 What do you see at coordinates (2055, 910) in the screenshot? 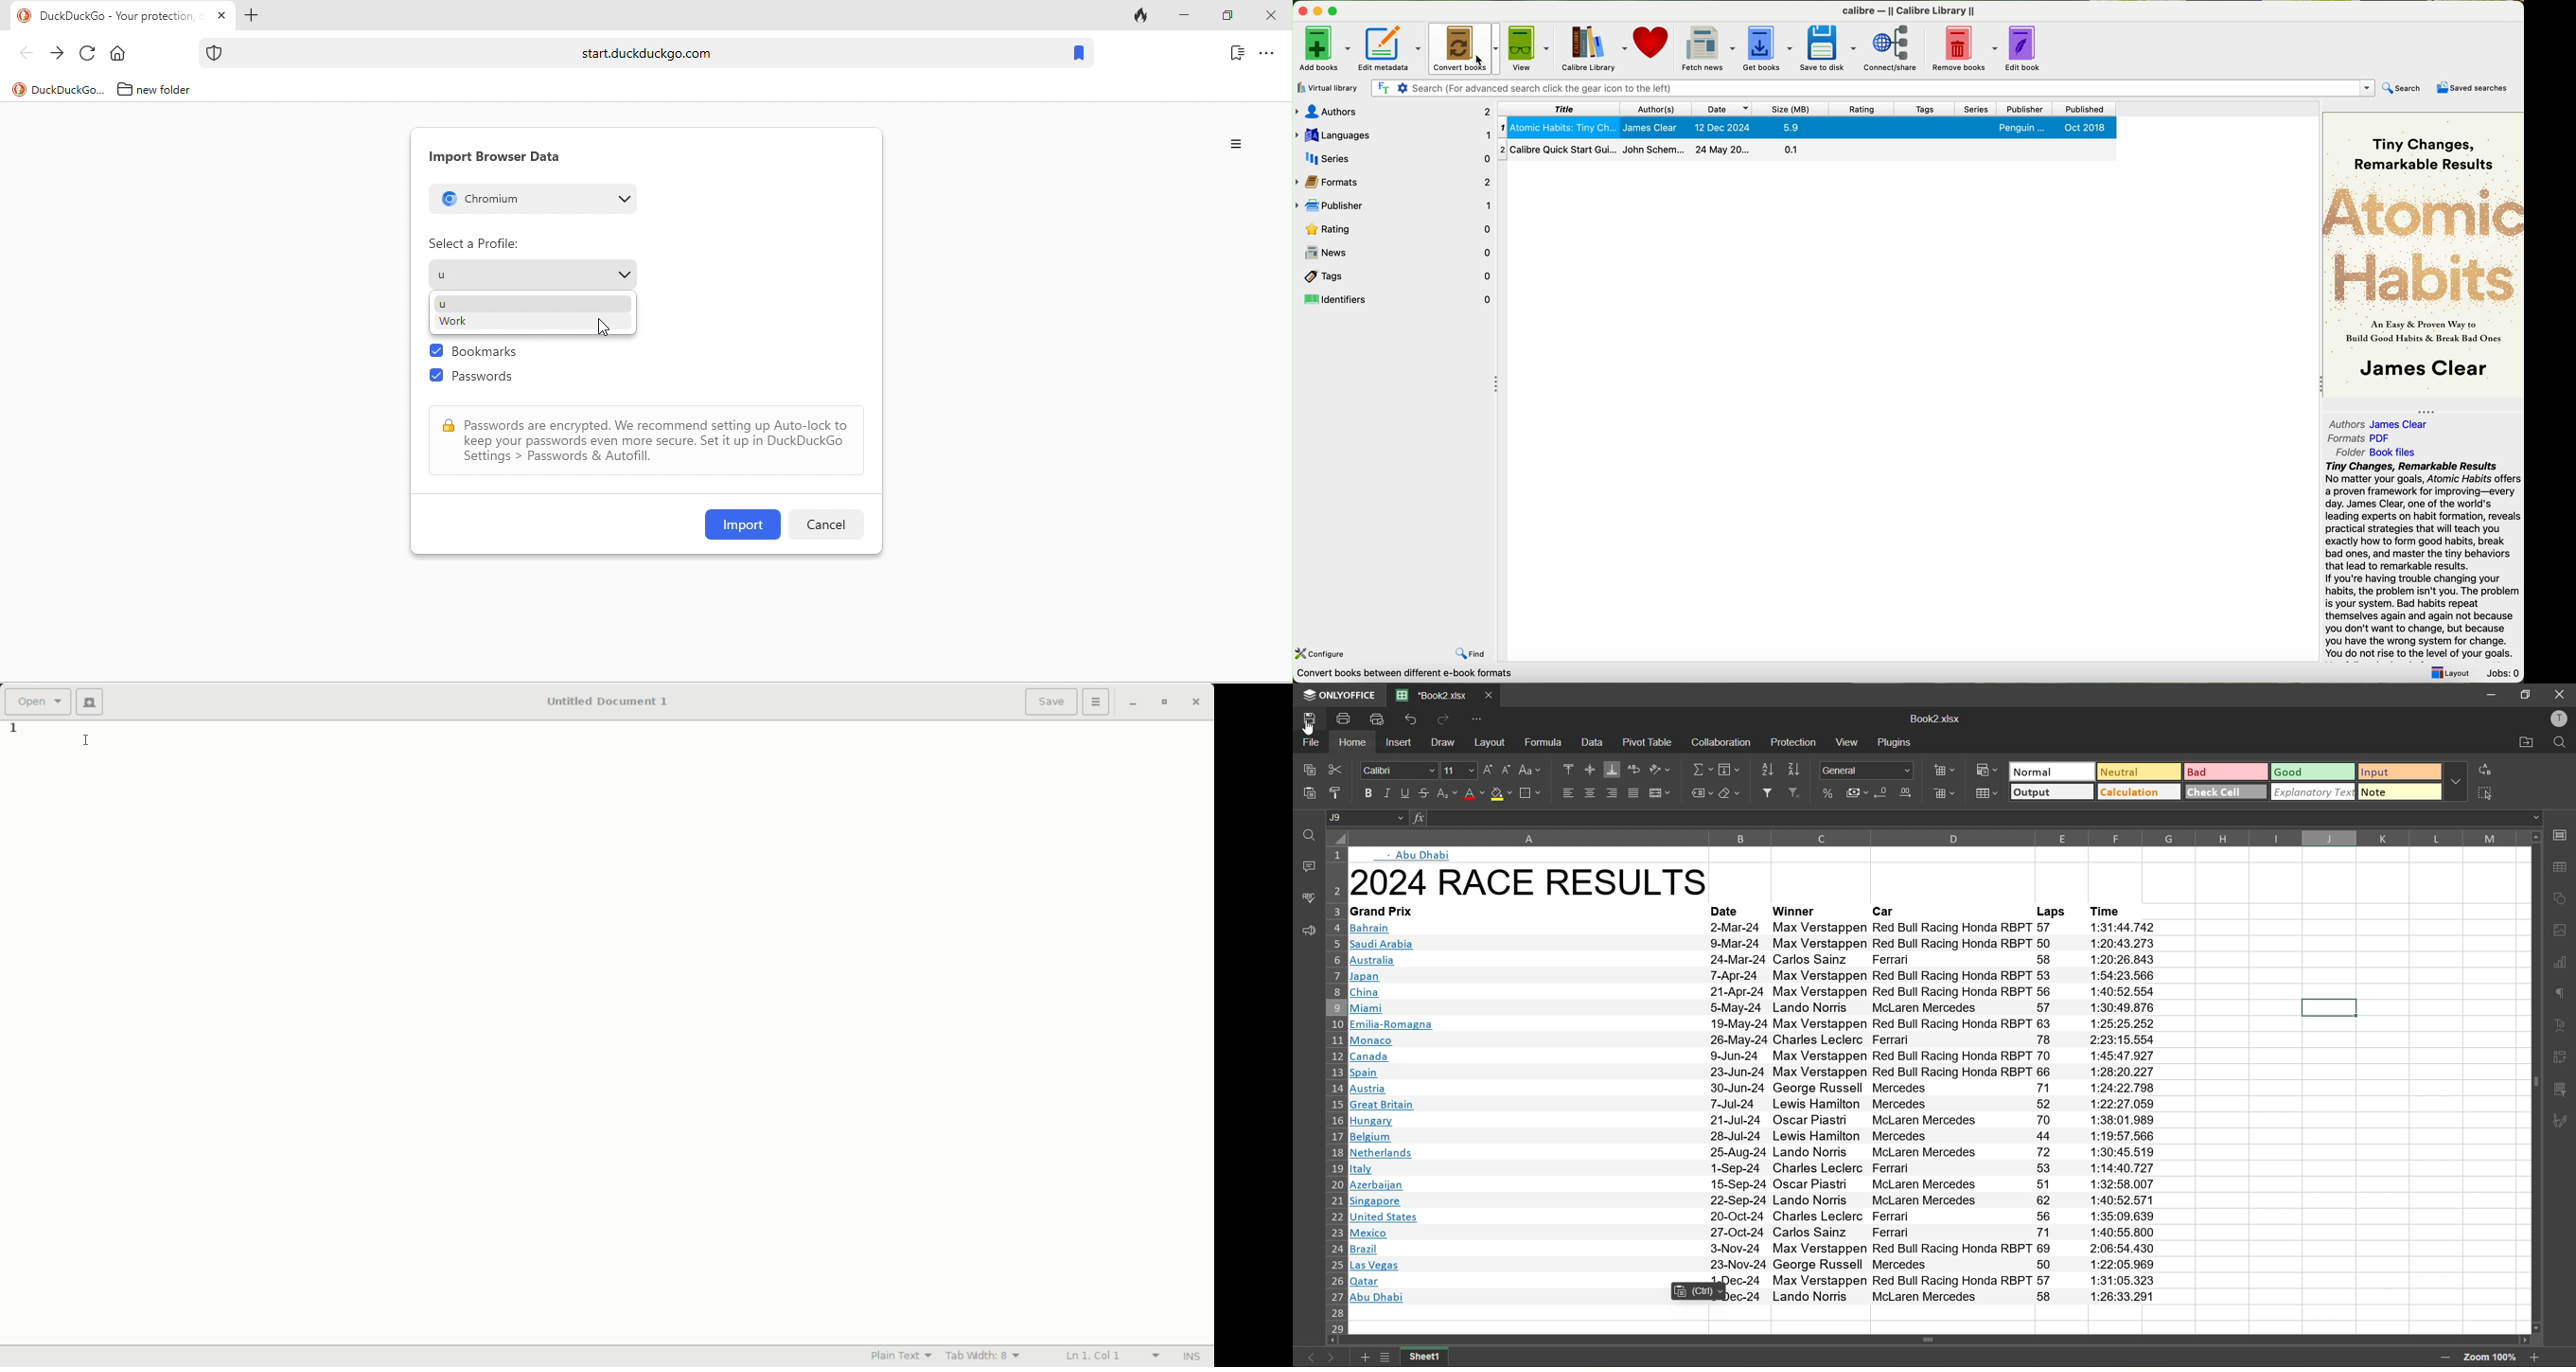
I see `laps` at bounding box center [2055, 910].